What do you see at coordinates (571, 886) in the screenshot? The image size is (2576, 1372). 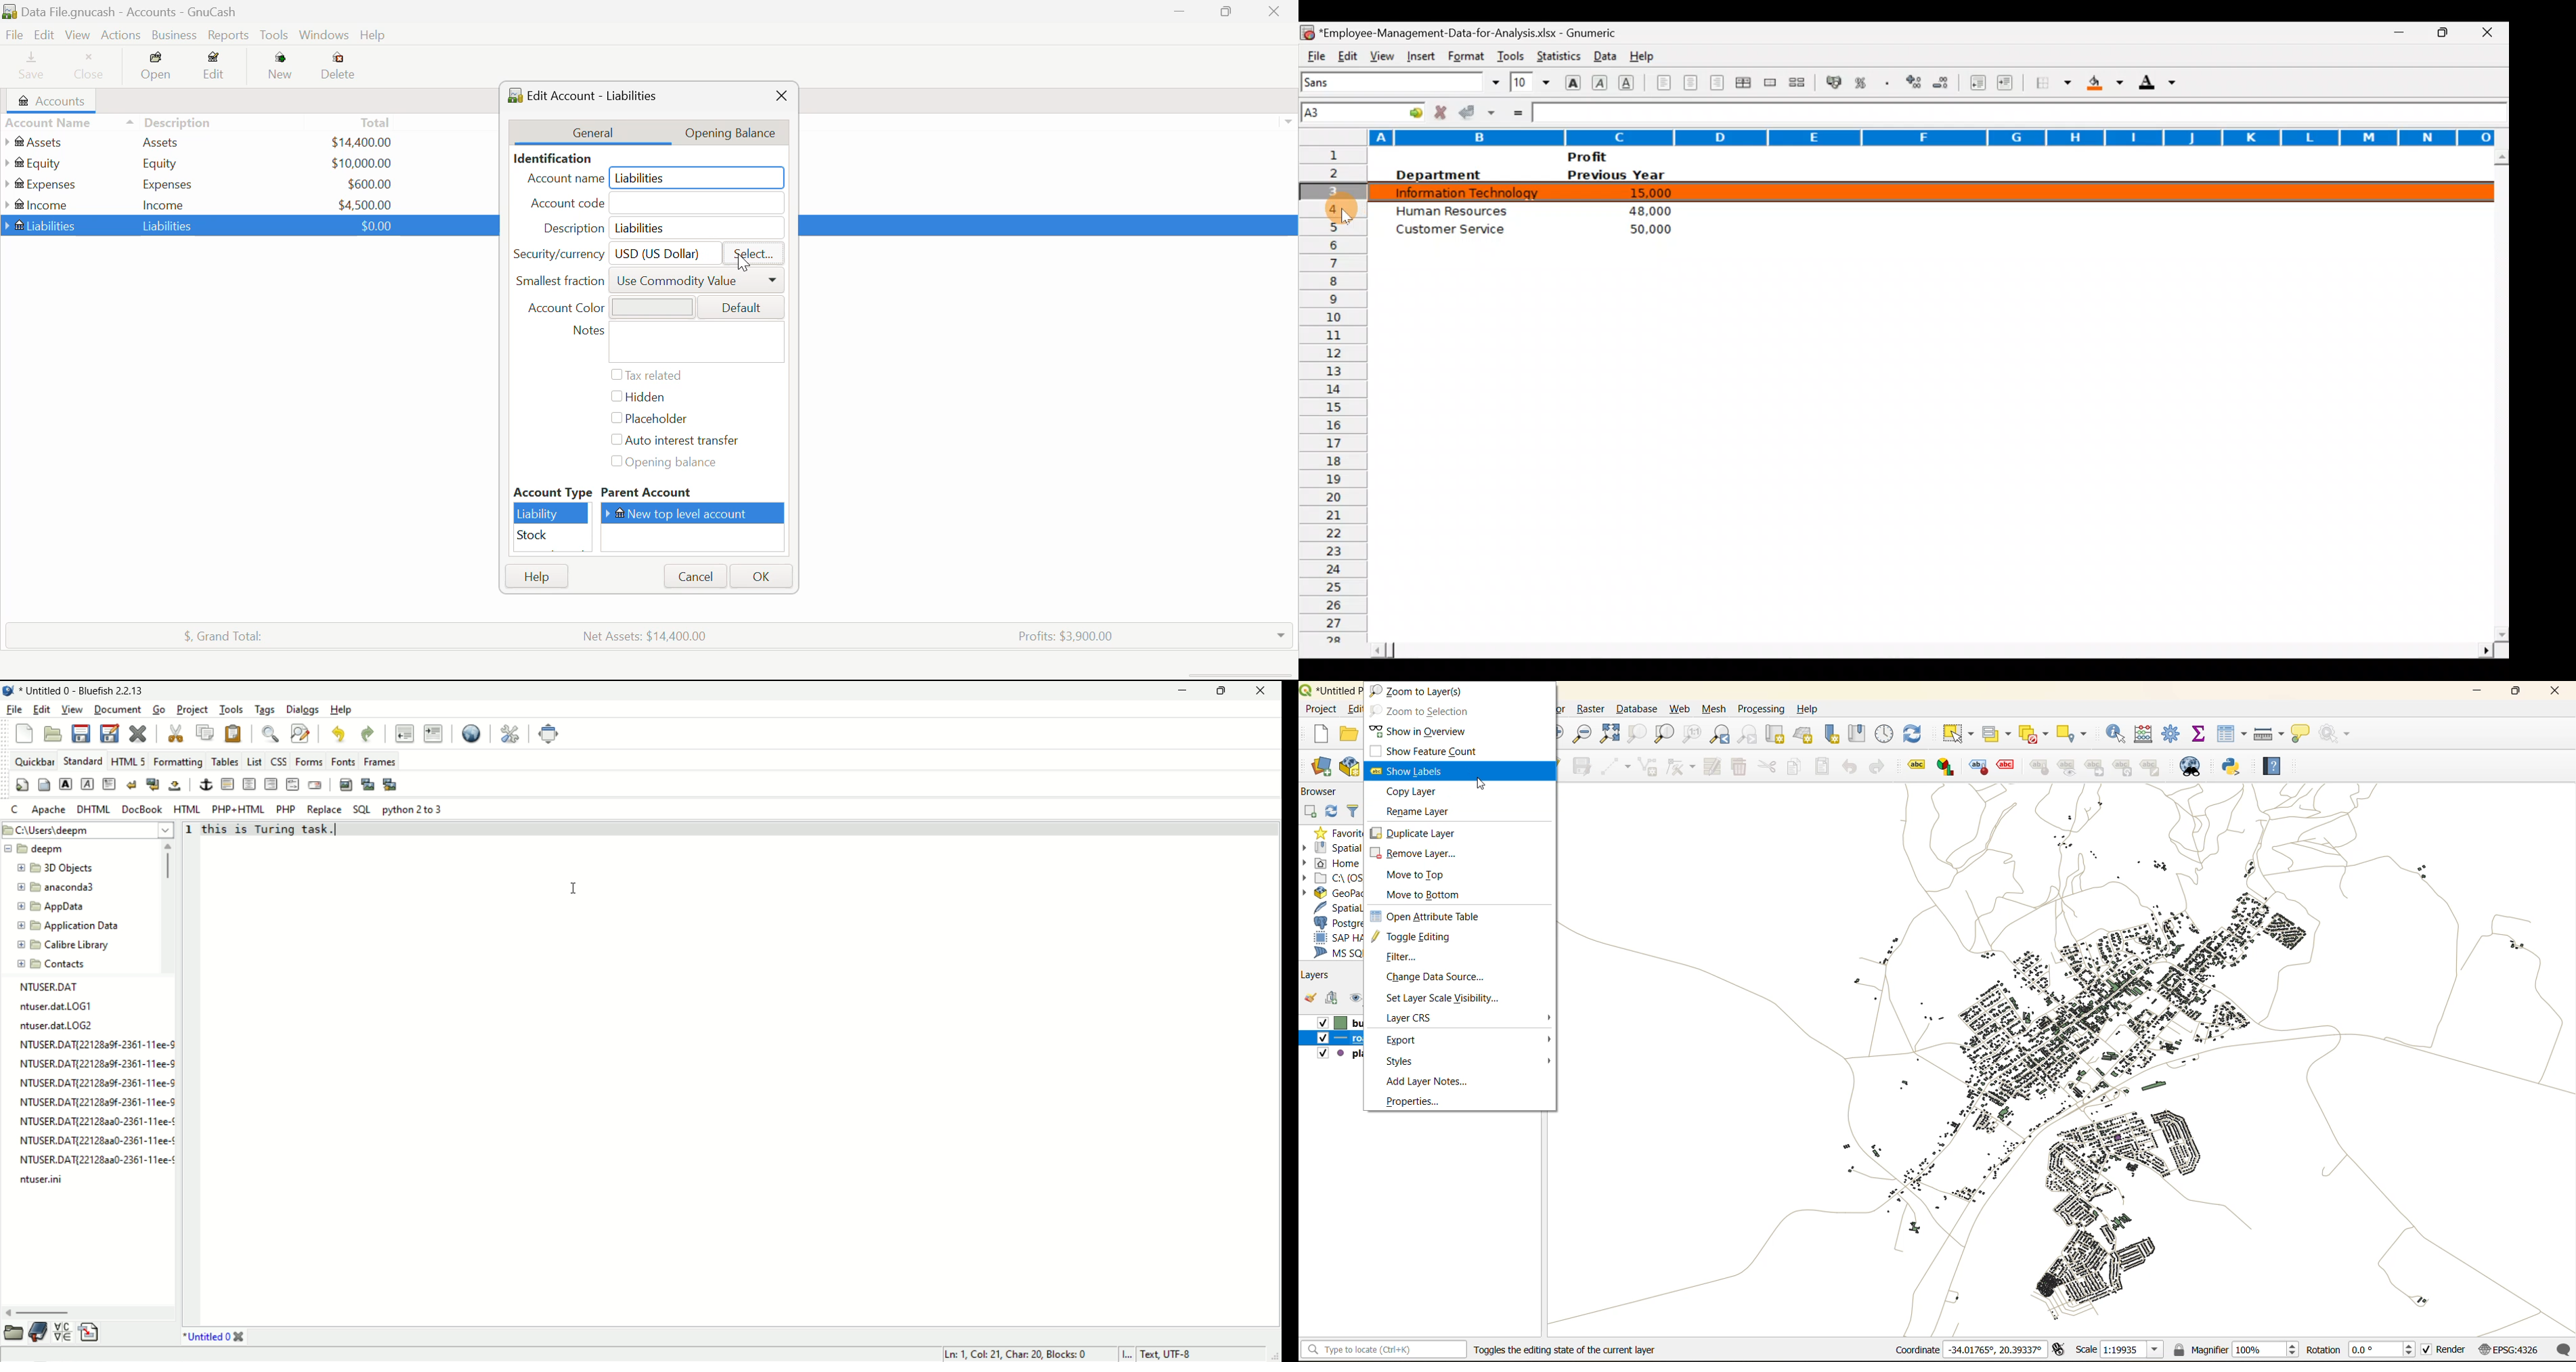 I see `cursor` at bounding box center [571, 886].